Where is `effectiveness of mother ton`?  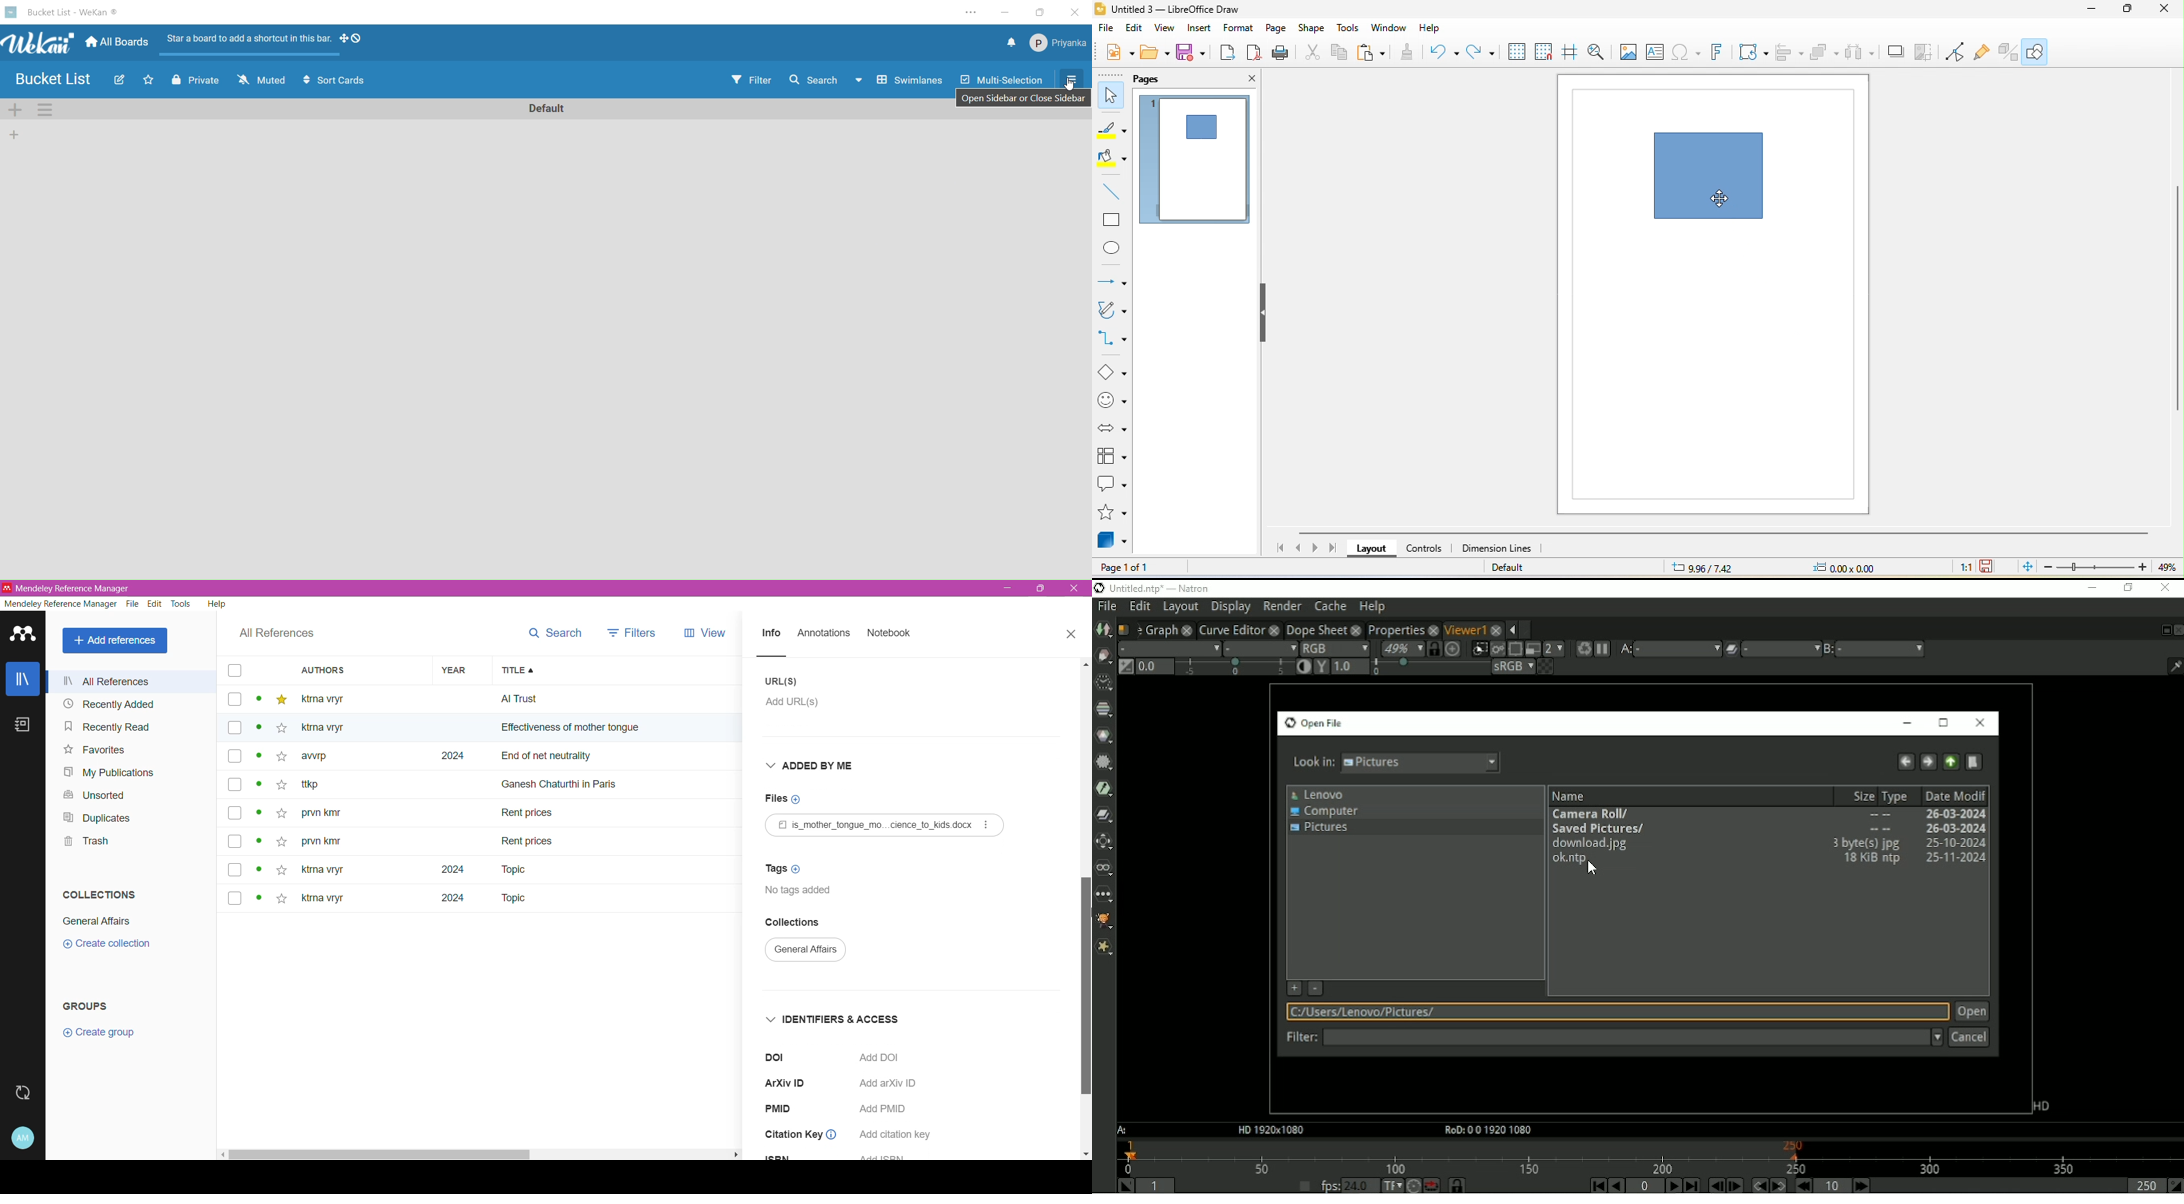 effectiveness of mother ton is located at coordinates (556, 730).